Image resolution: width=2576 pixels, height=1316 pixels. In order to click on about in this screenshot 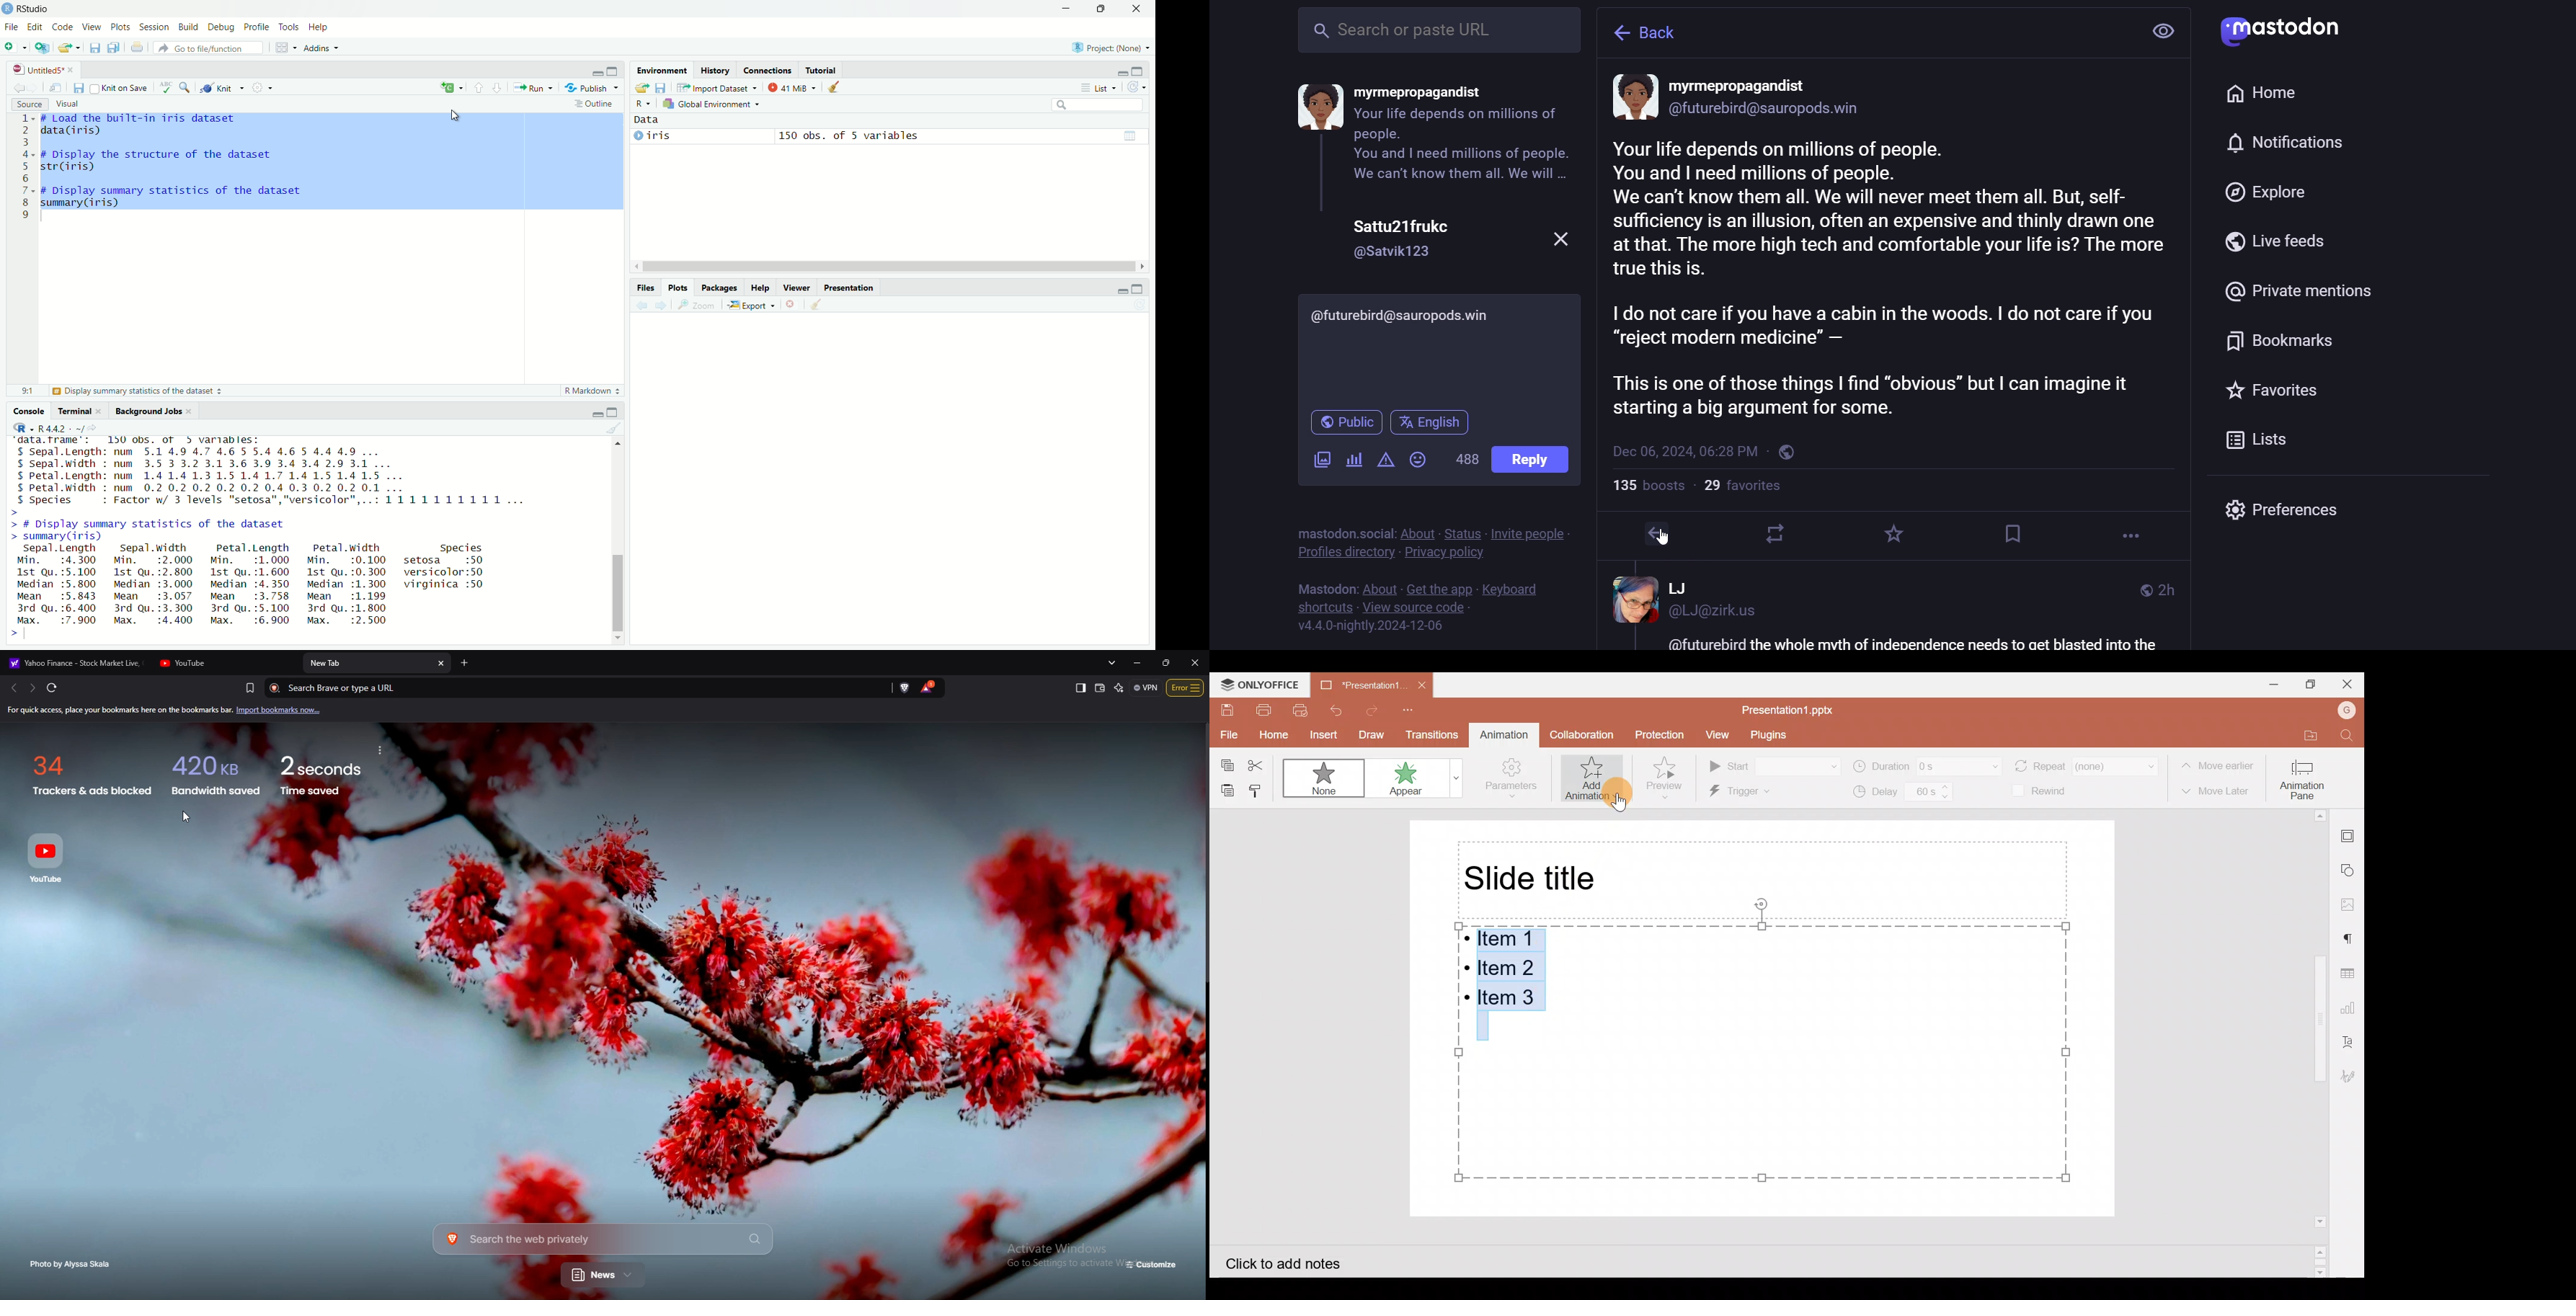, I will do `click(1419, 533)`.